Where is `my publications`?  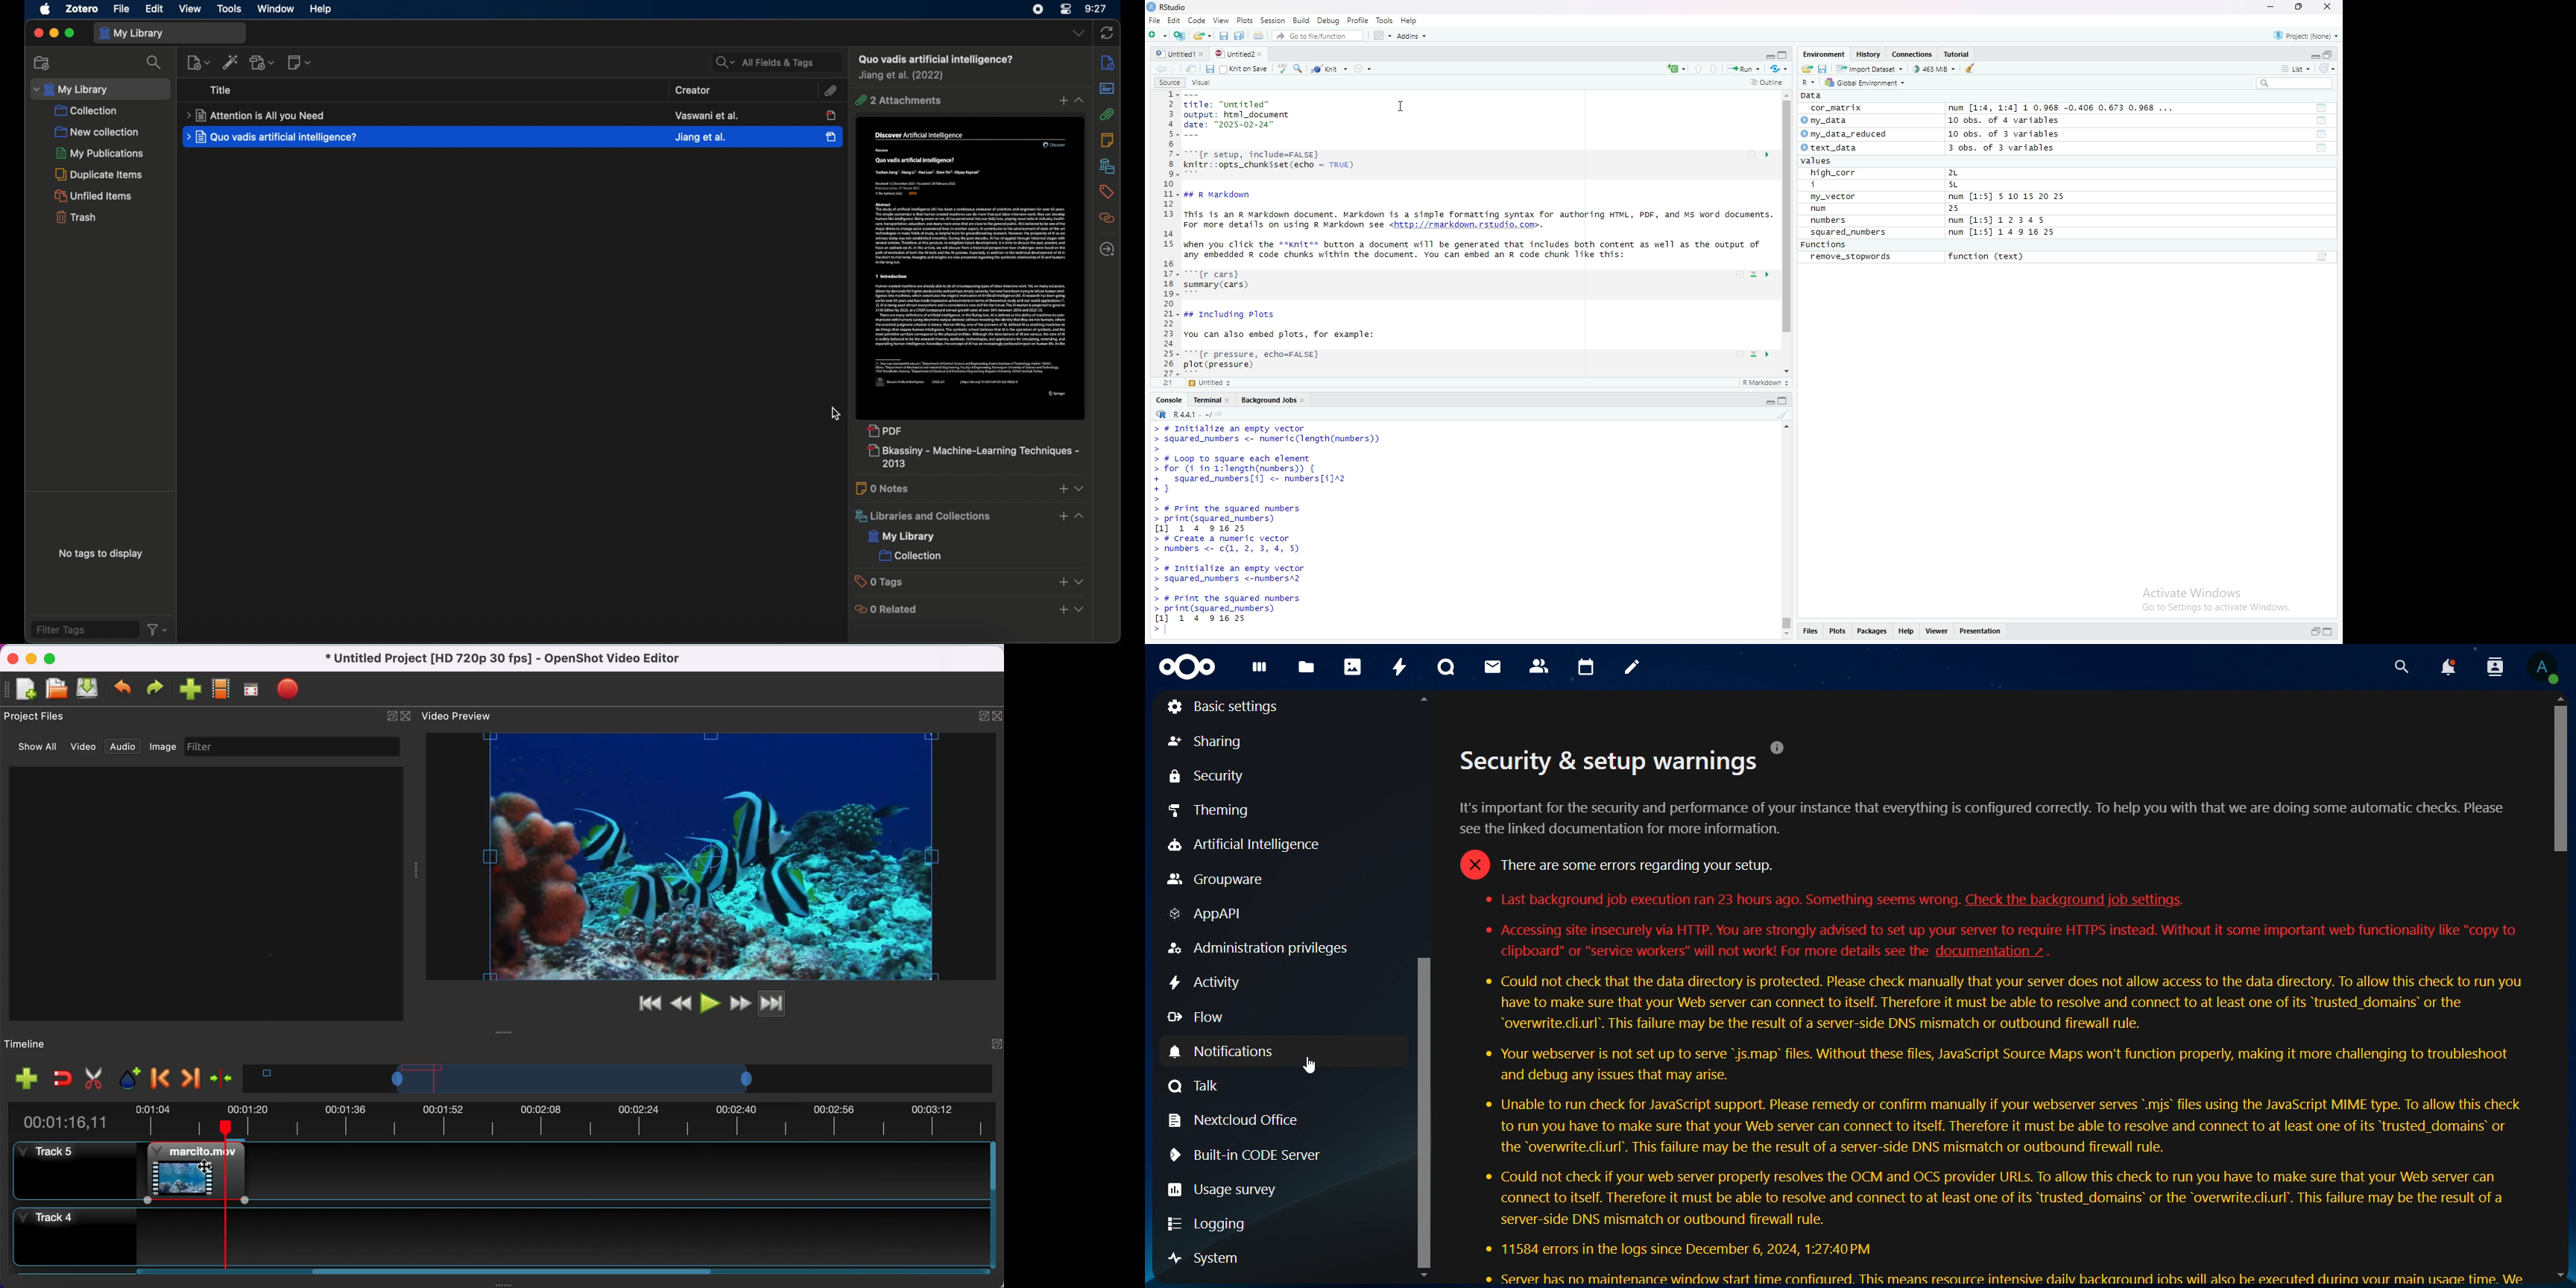
my publications is located at coordinates (98, 153).